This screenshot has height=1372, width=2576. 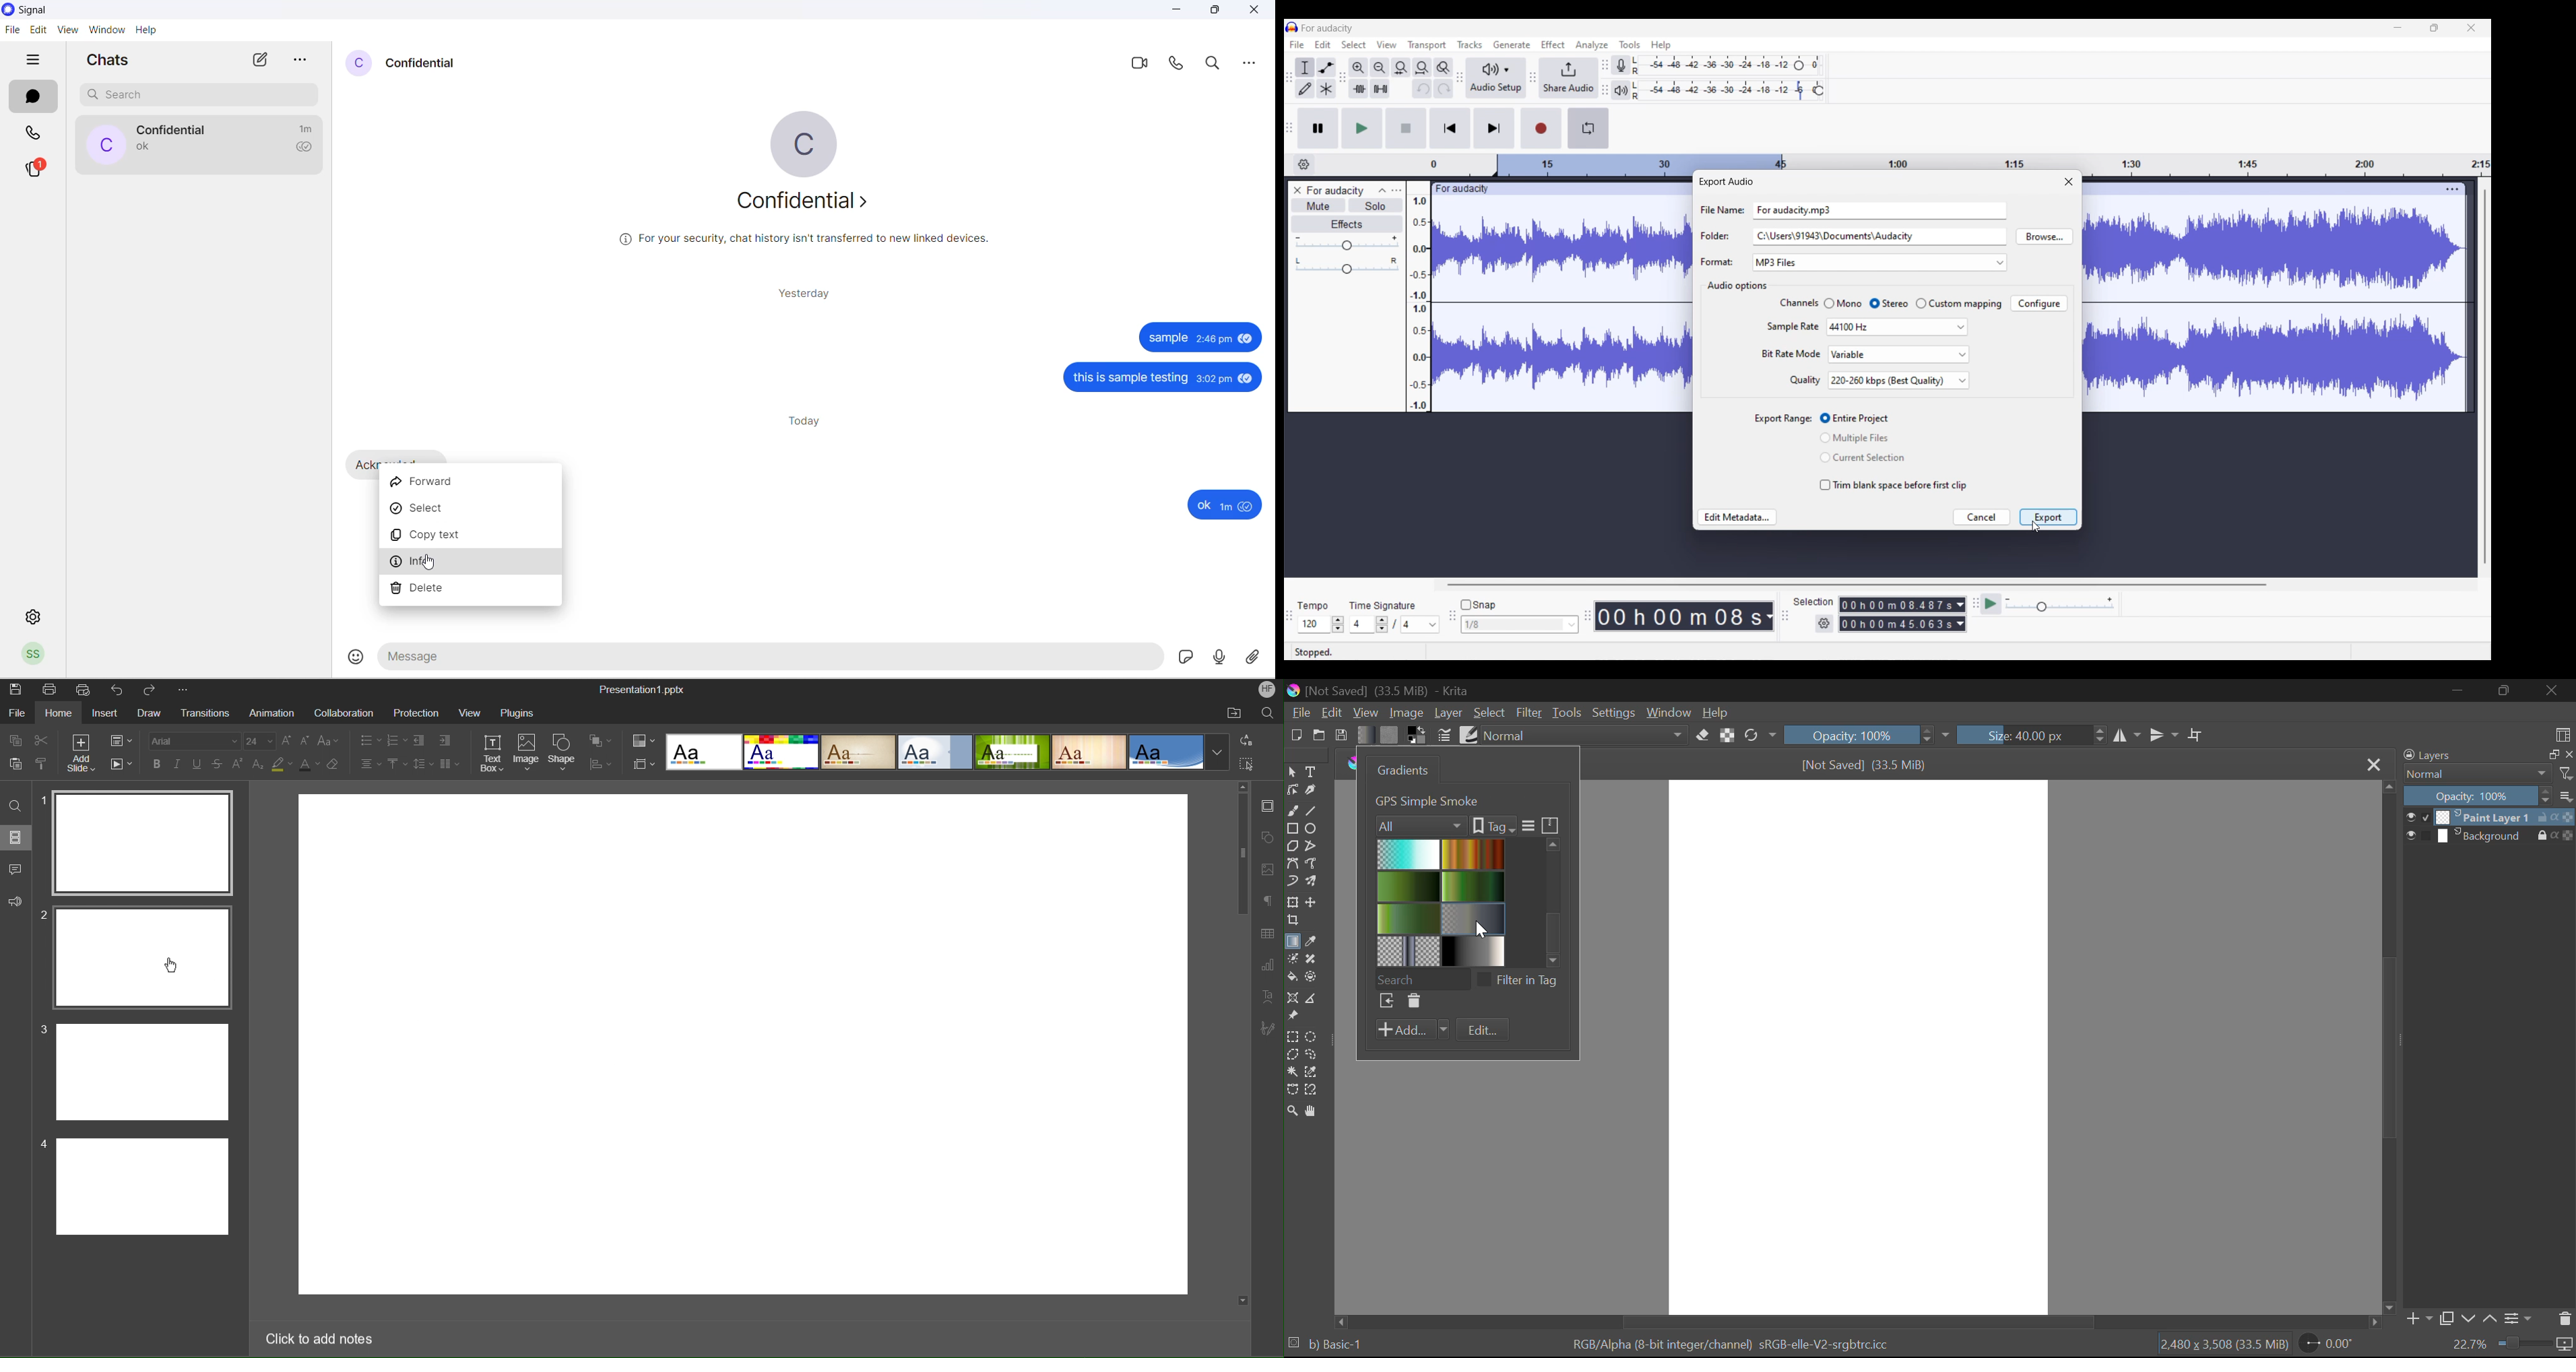 I want to click on Show in smaller tab, so click(x=2434, y=28).